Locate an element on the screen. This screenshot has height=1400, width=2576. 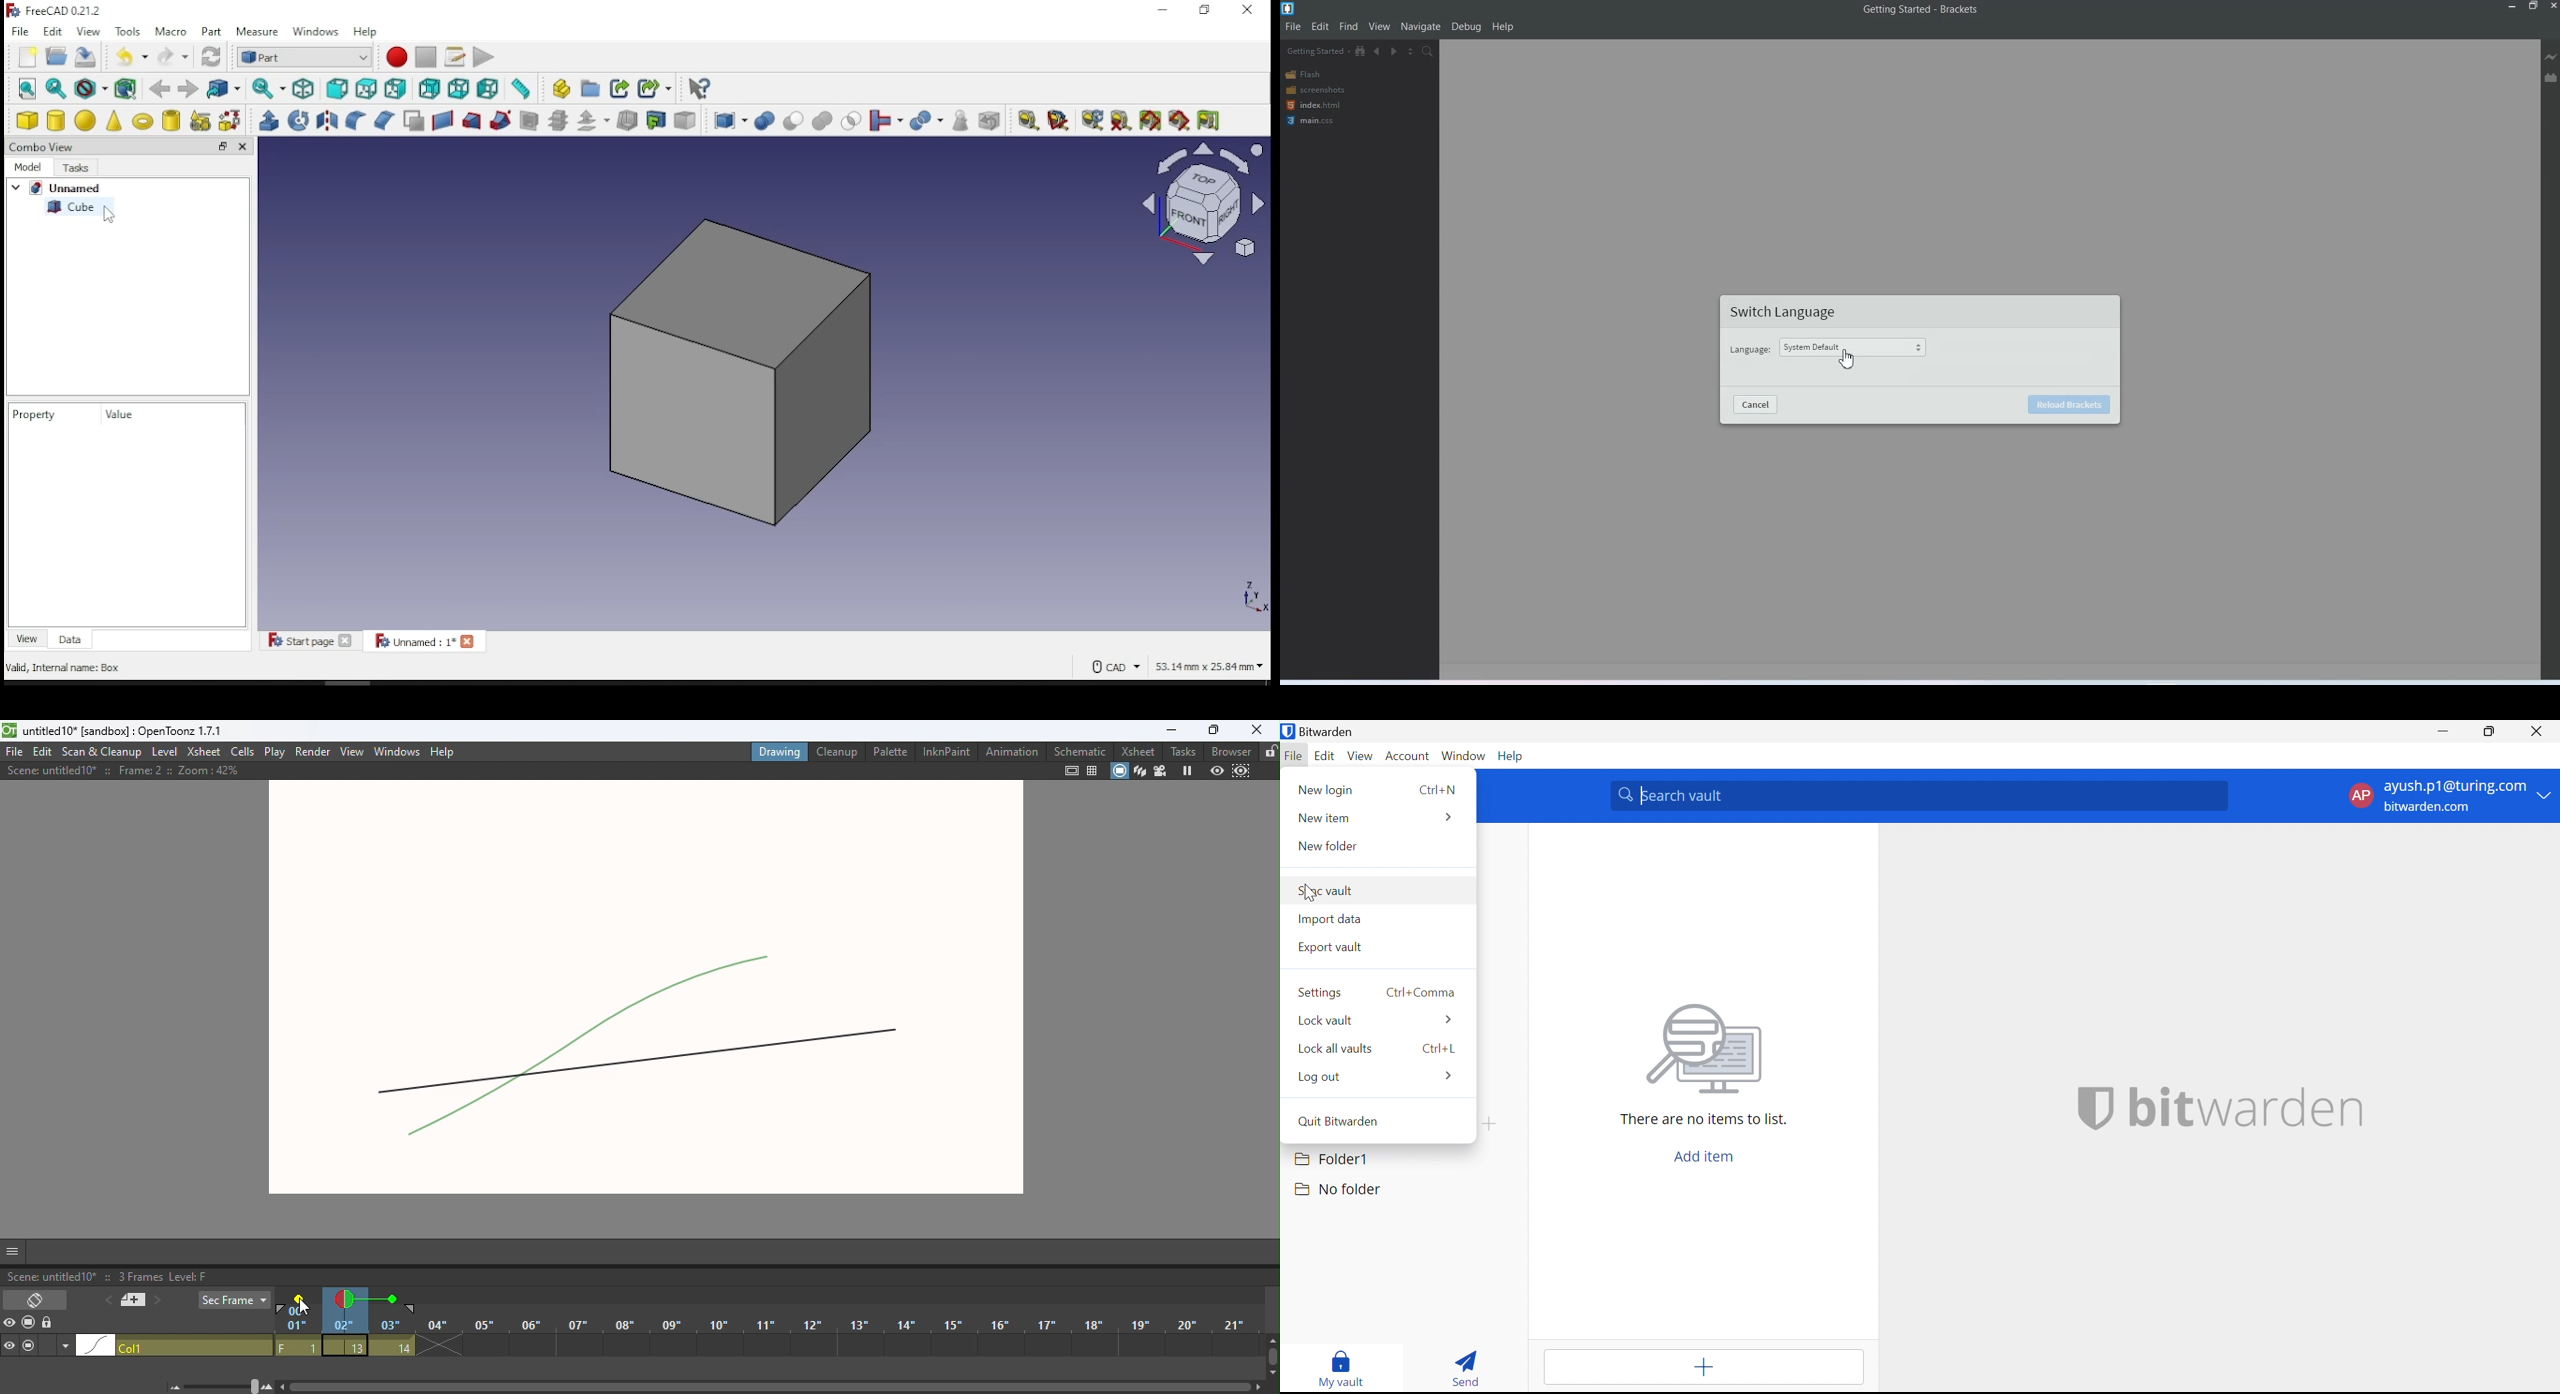
Quit Bitwarden is located at coordinates (1337, 1120).